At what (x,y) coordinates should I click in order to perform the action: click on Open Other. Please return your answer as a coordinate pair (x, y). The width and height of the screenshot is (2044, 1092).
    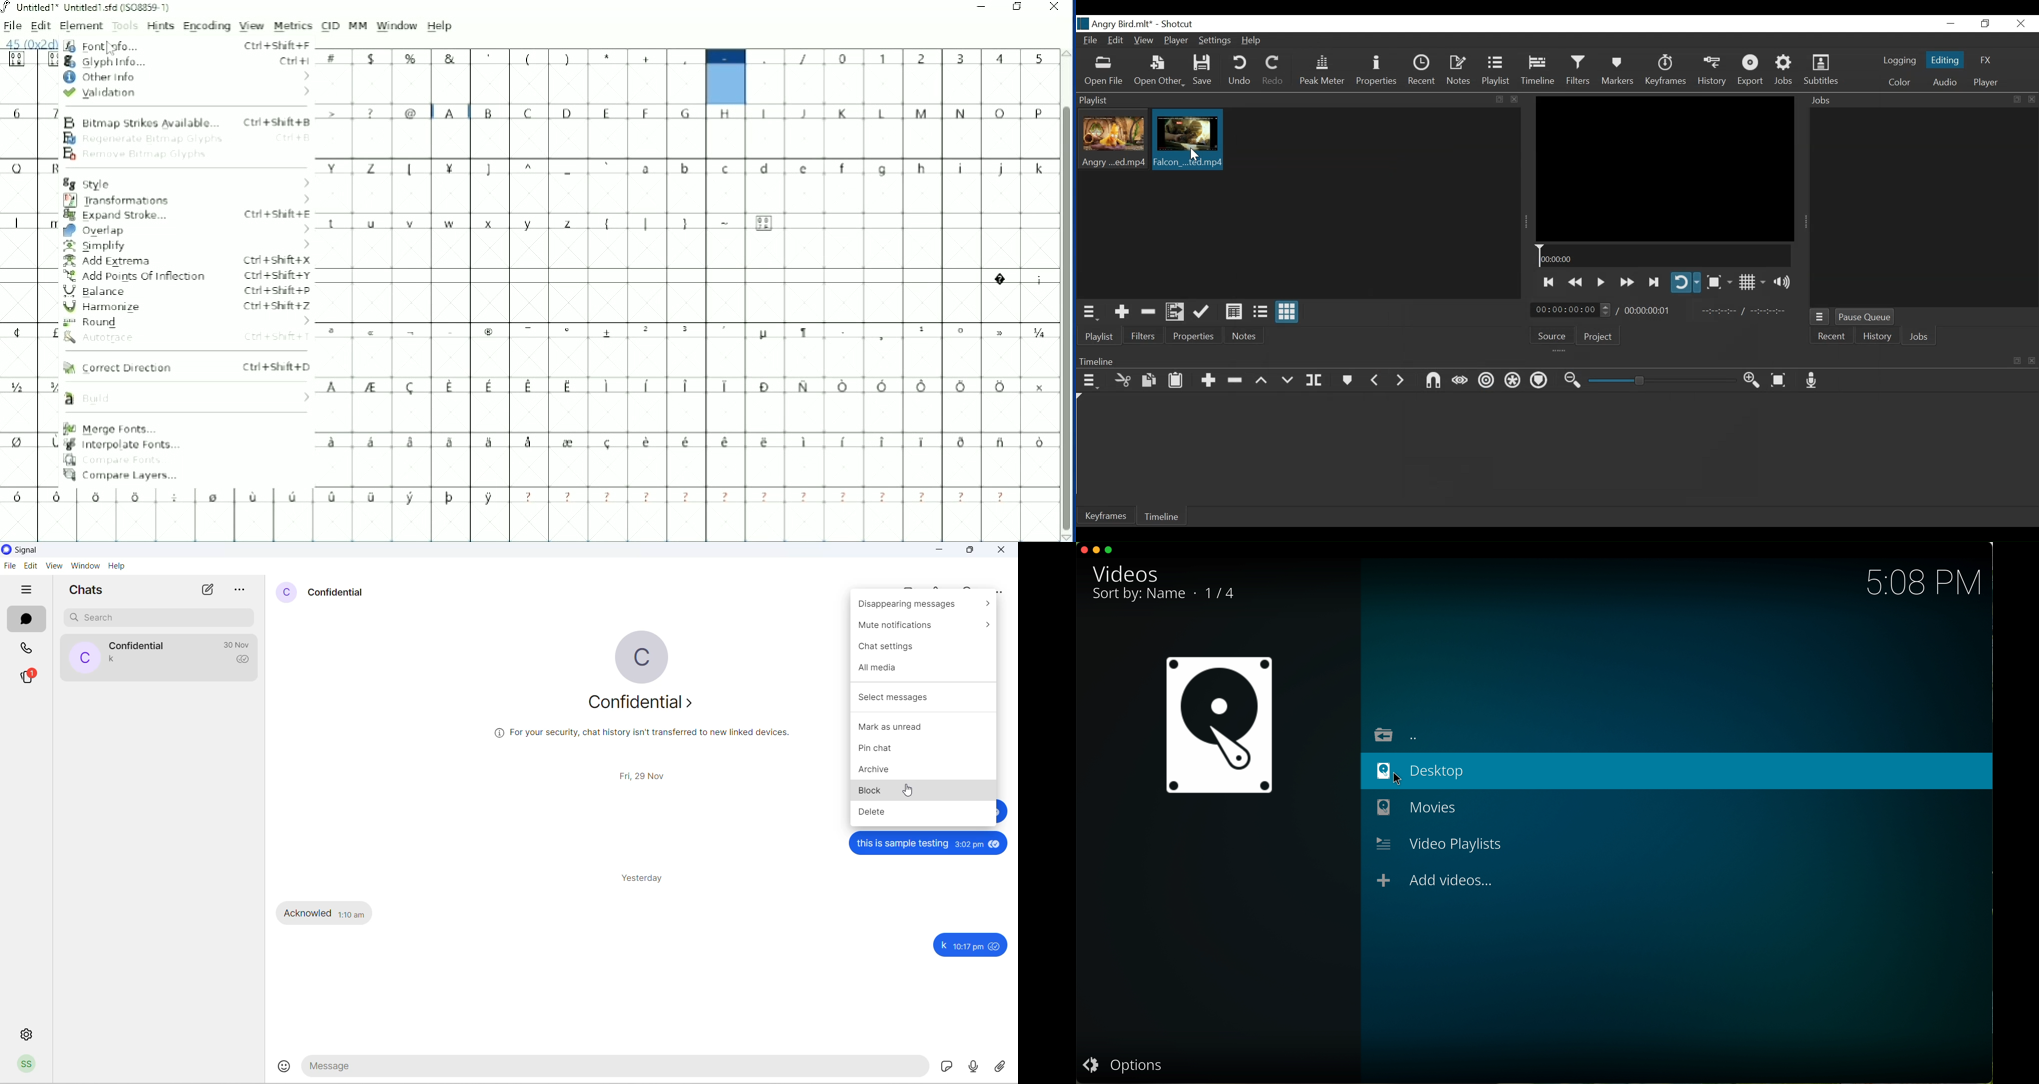
    Looking at the image, I should click on (1159, 71).